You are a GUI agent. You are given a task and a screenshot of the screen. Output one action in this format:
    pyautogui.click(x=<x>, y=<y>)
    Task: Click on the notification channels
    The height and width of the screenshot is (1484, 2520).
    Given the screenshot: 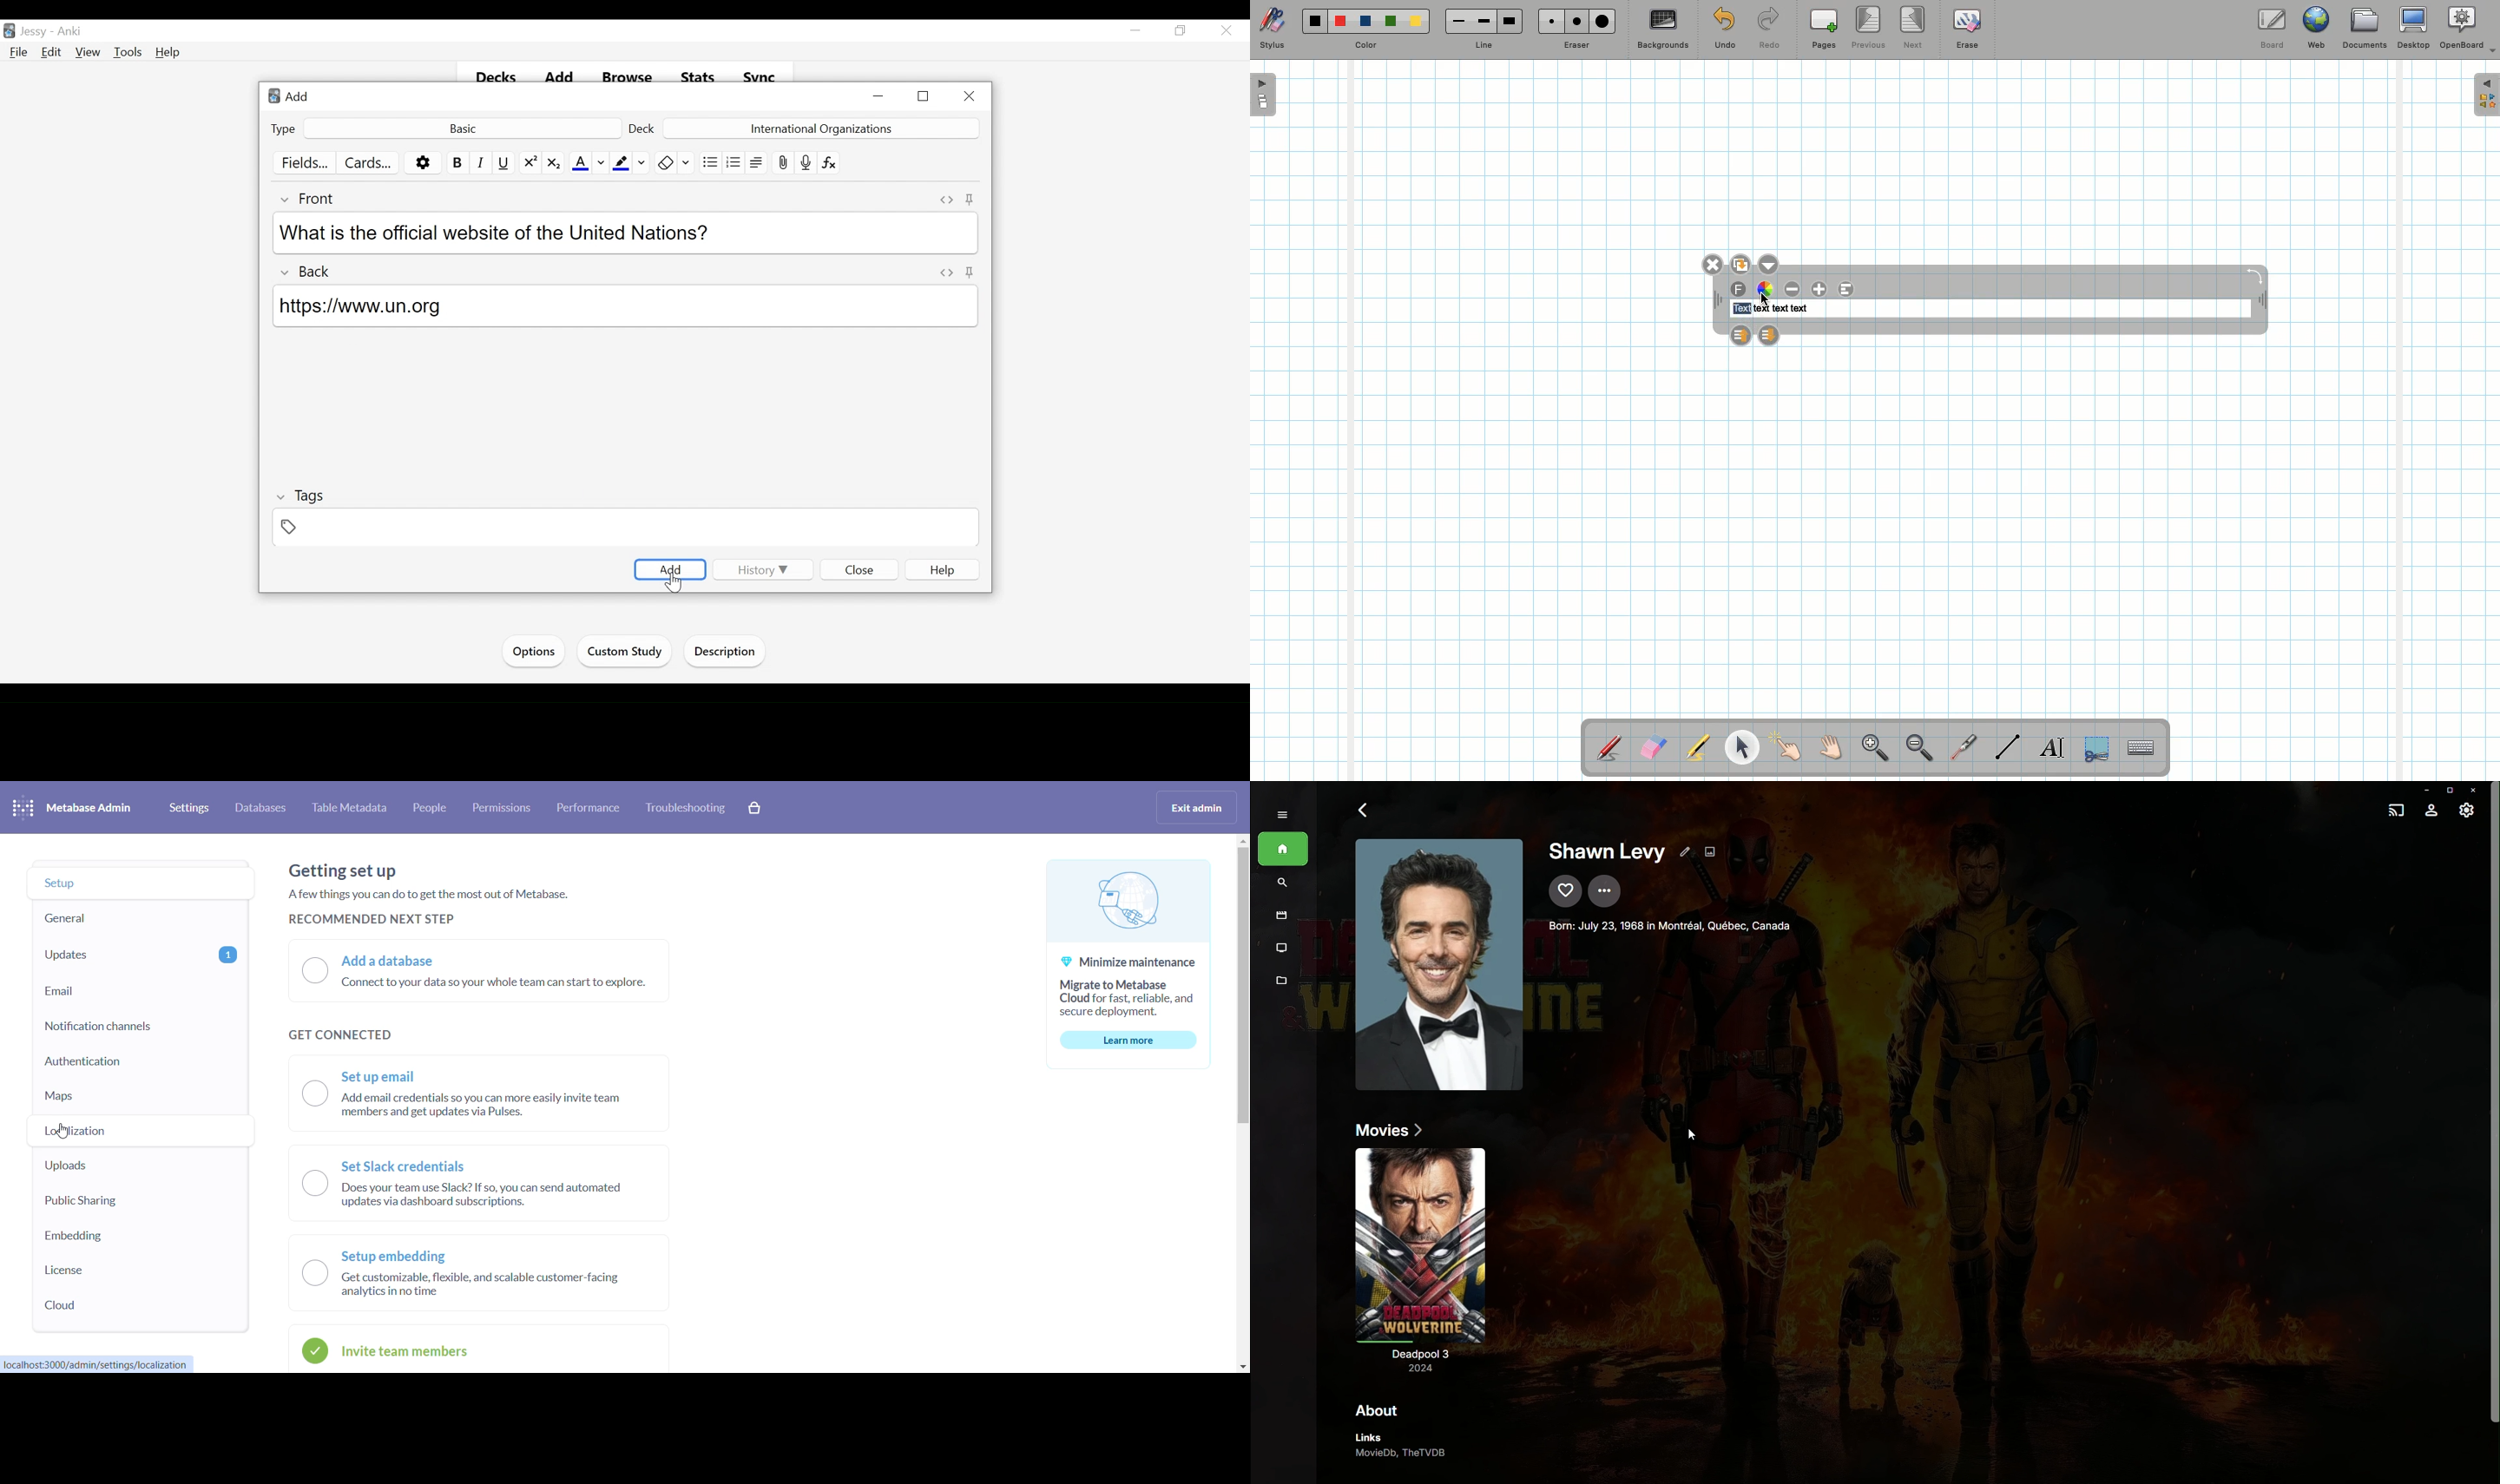 What is the action you would take?
    pyautogui.click(x=135, y=1028)
    